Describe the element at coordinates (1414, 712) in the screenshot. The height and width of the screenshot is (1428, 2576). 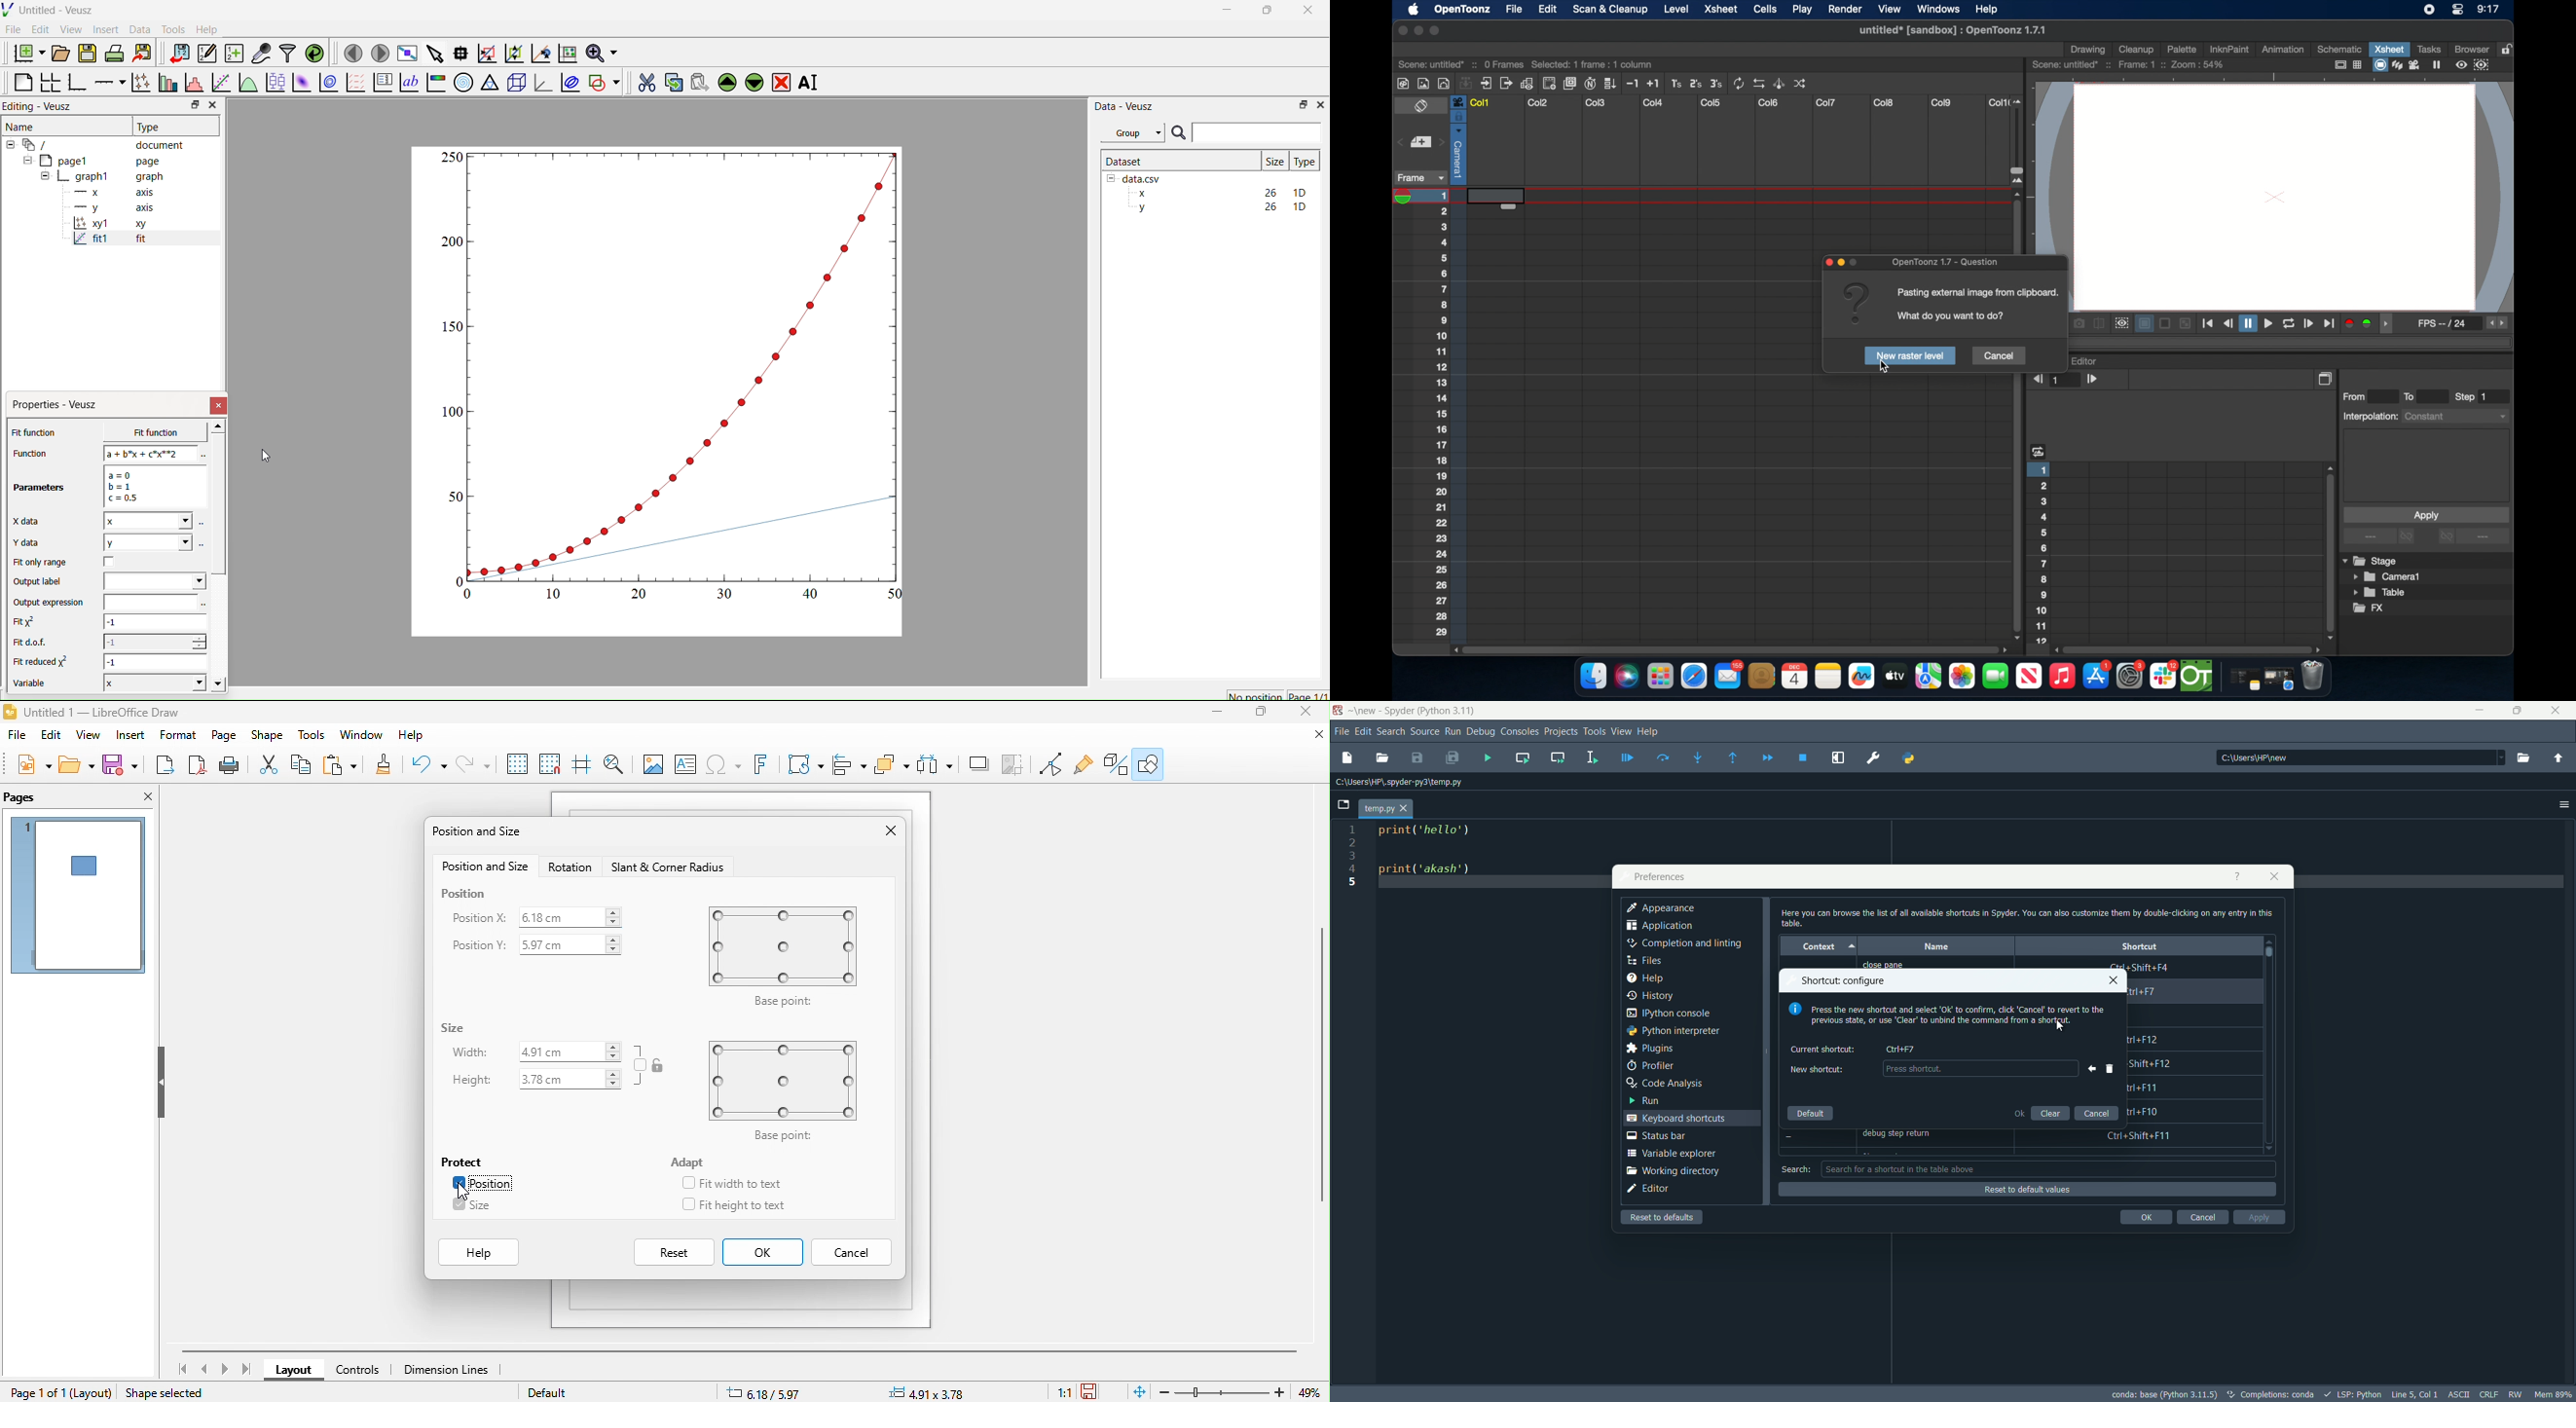
I see `app name` at that location.